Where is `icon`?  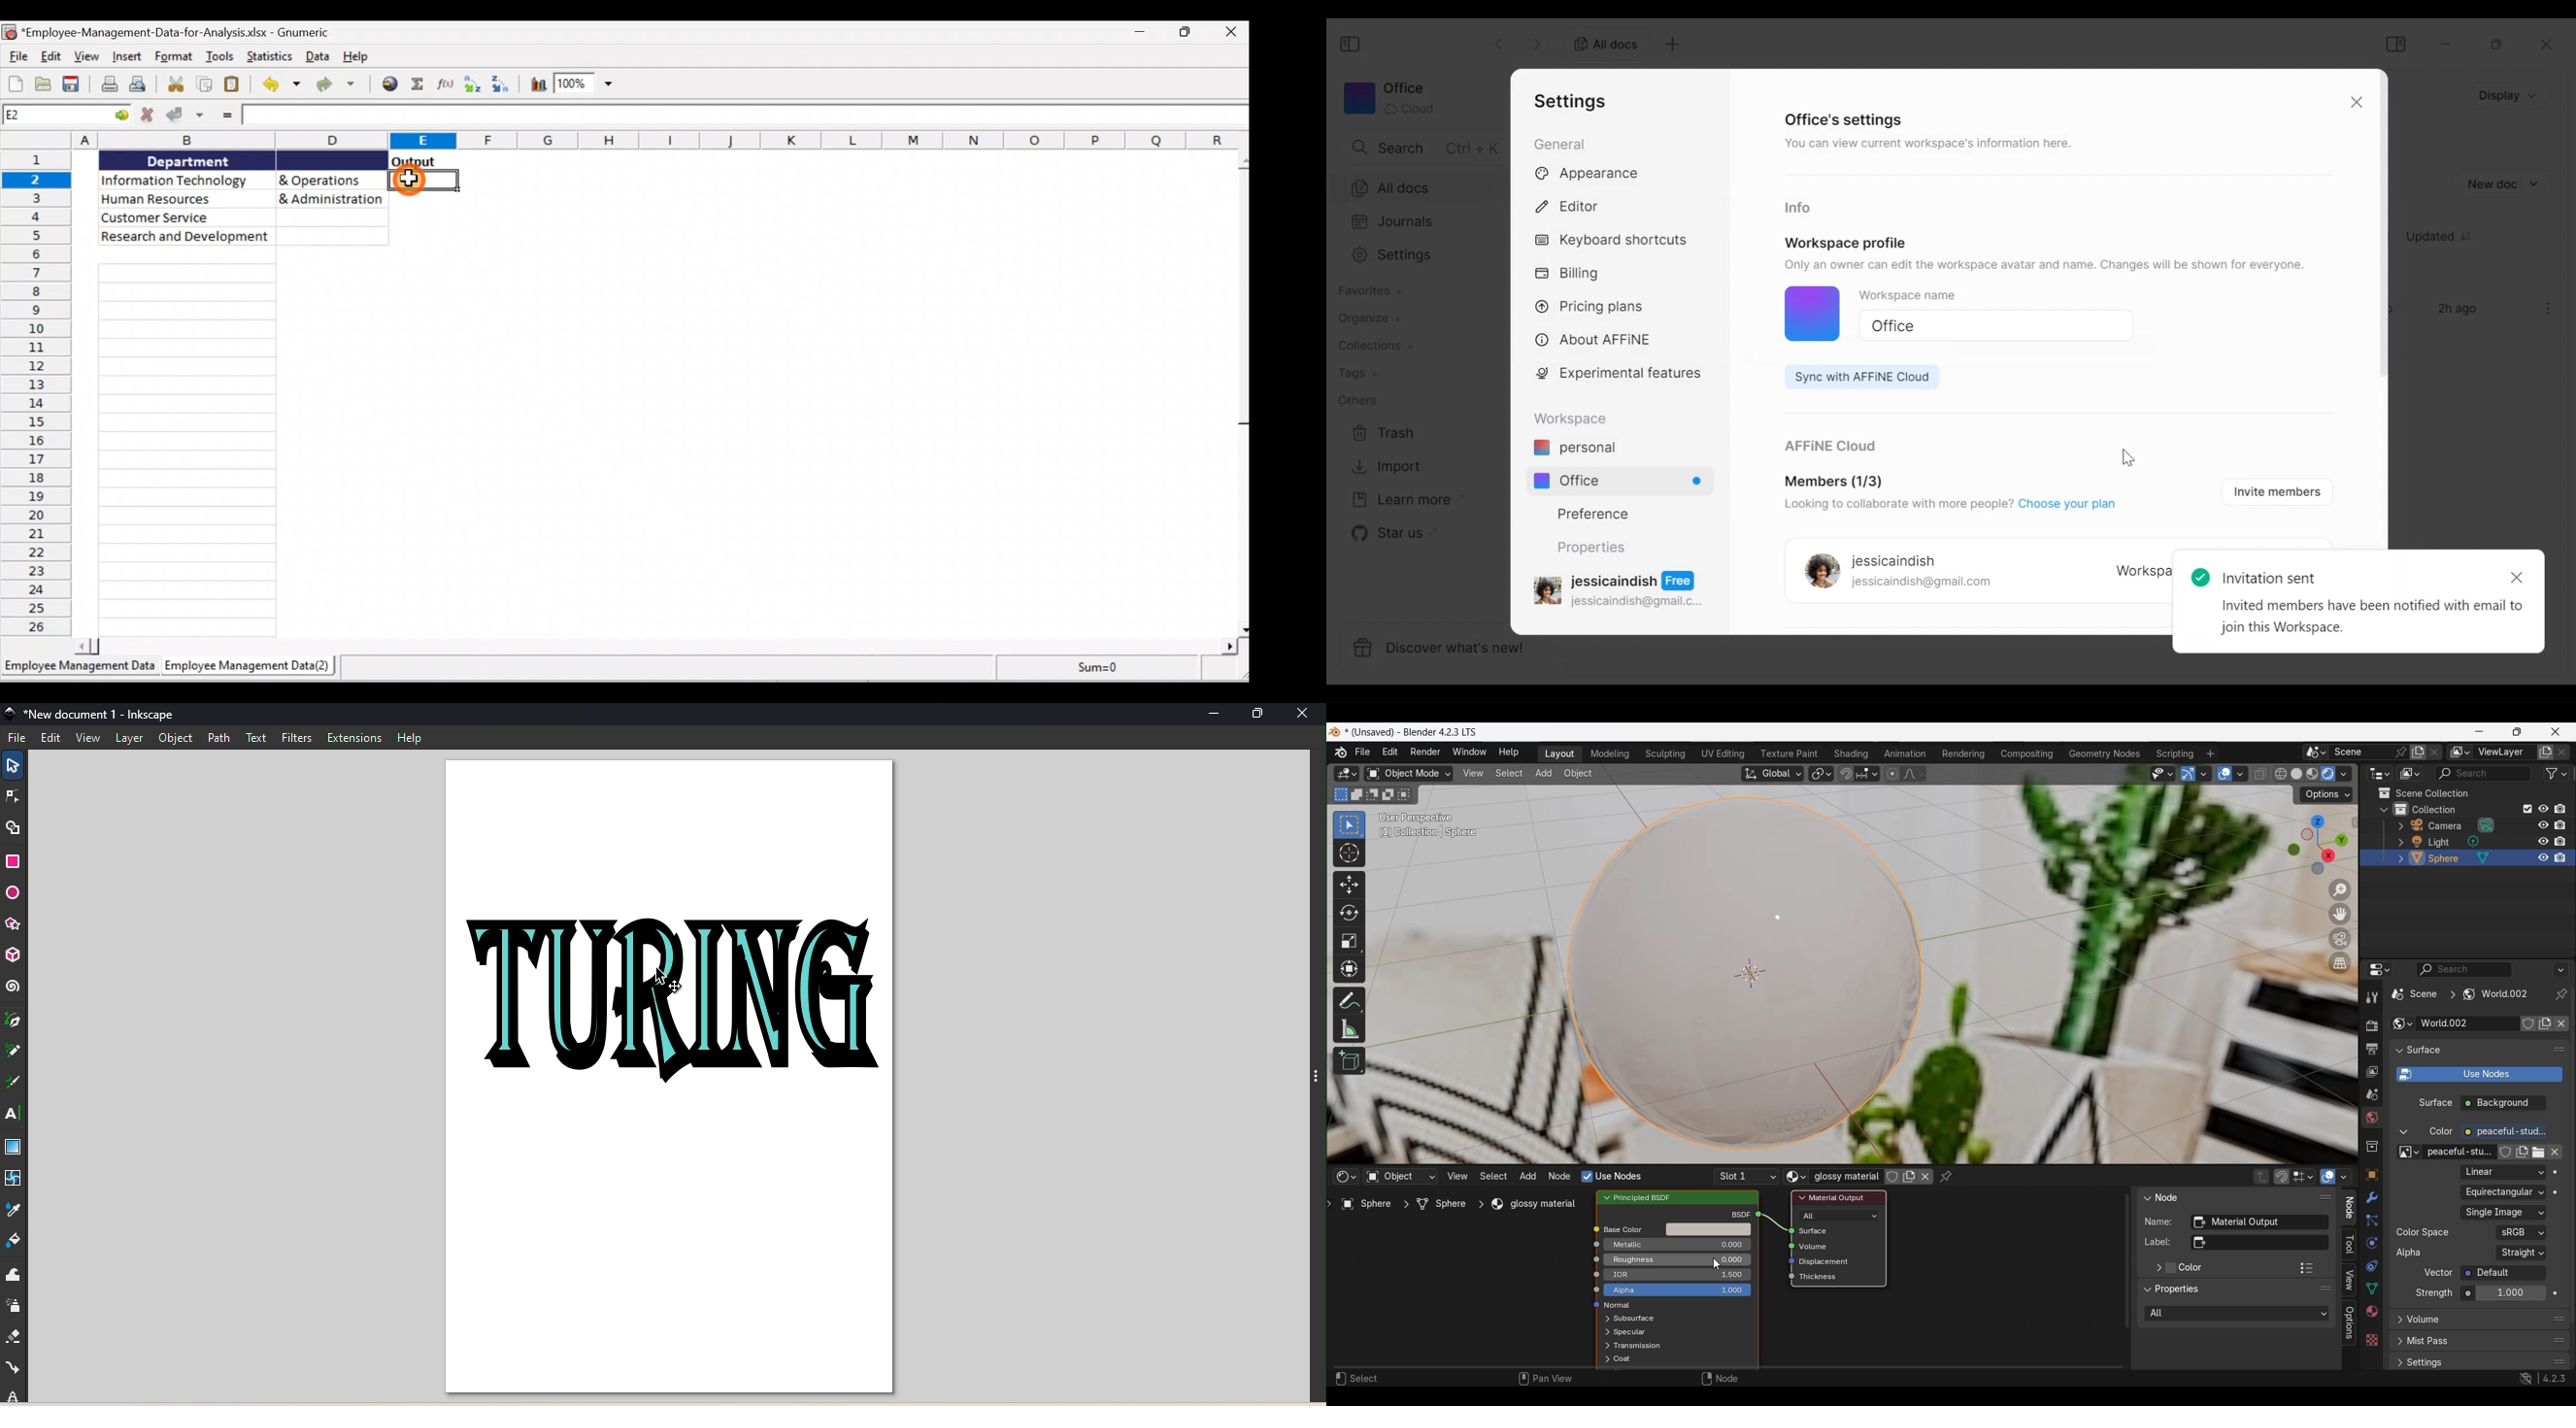
icon is located at coordinates (1786, 1278).